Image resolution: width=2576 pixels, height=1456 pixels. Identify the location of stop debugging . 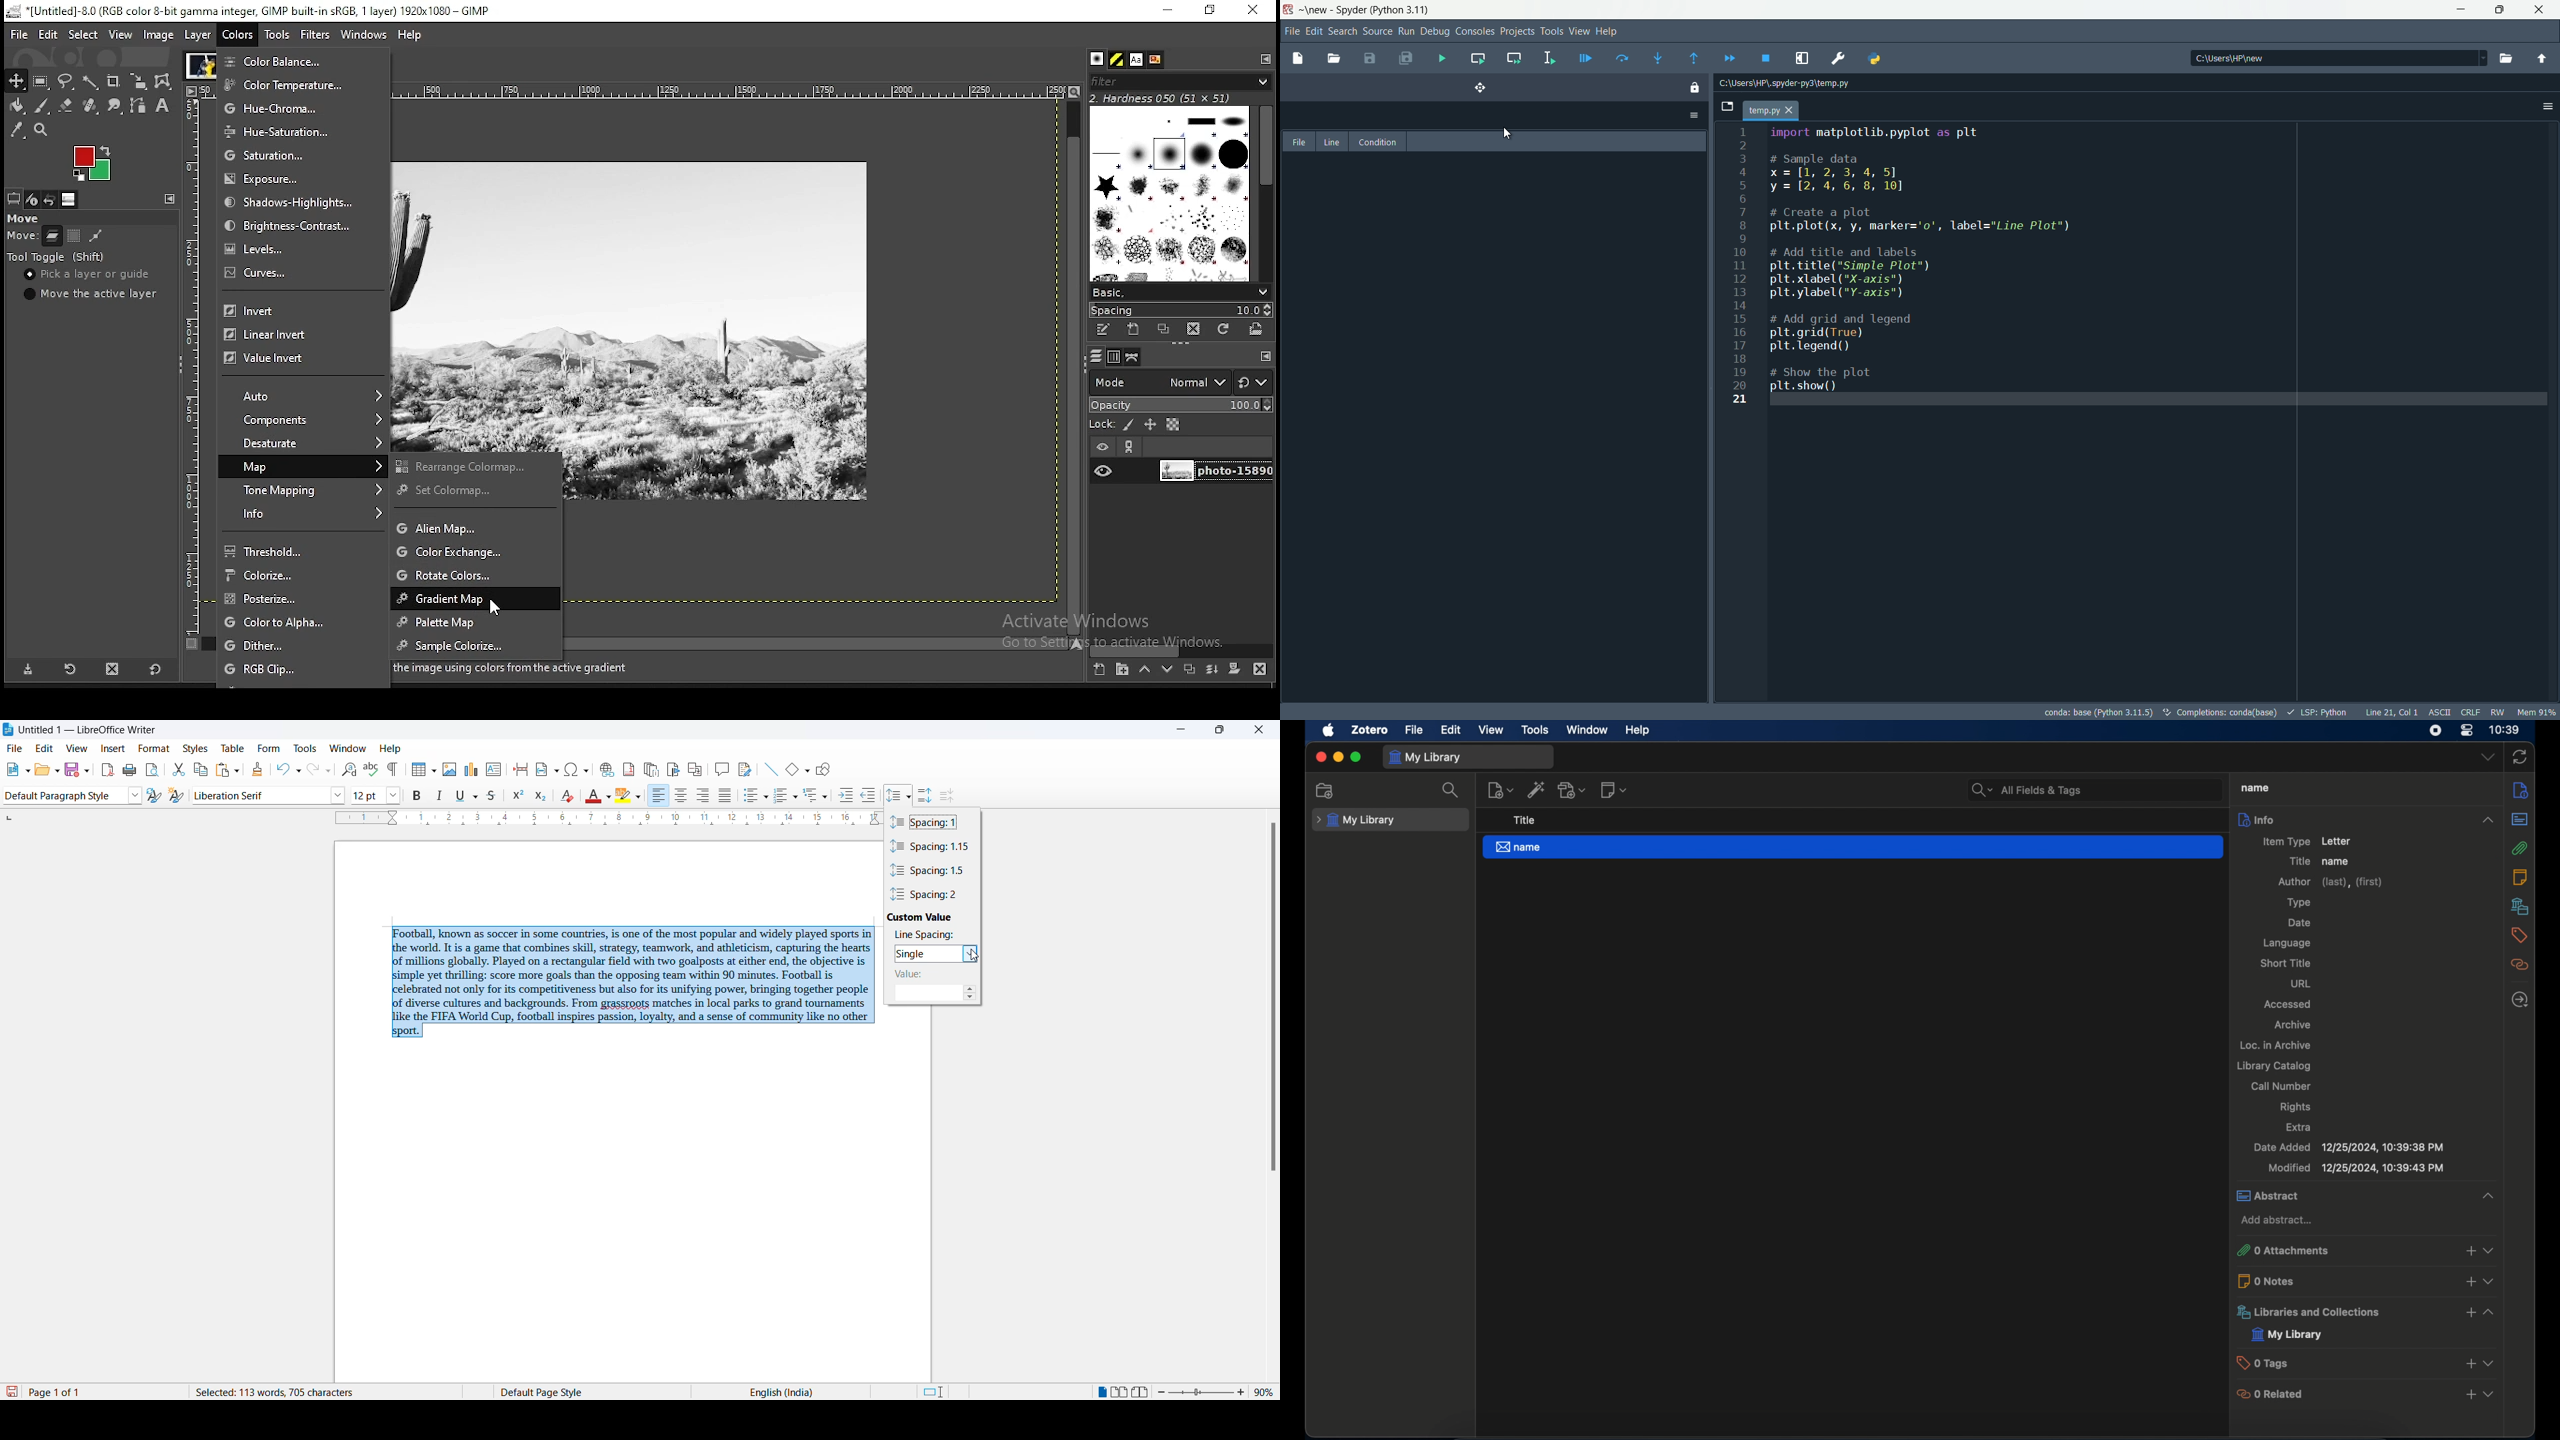
(1767, 59).